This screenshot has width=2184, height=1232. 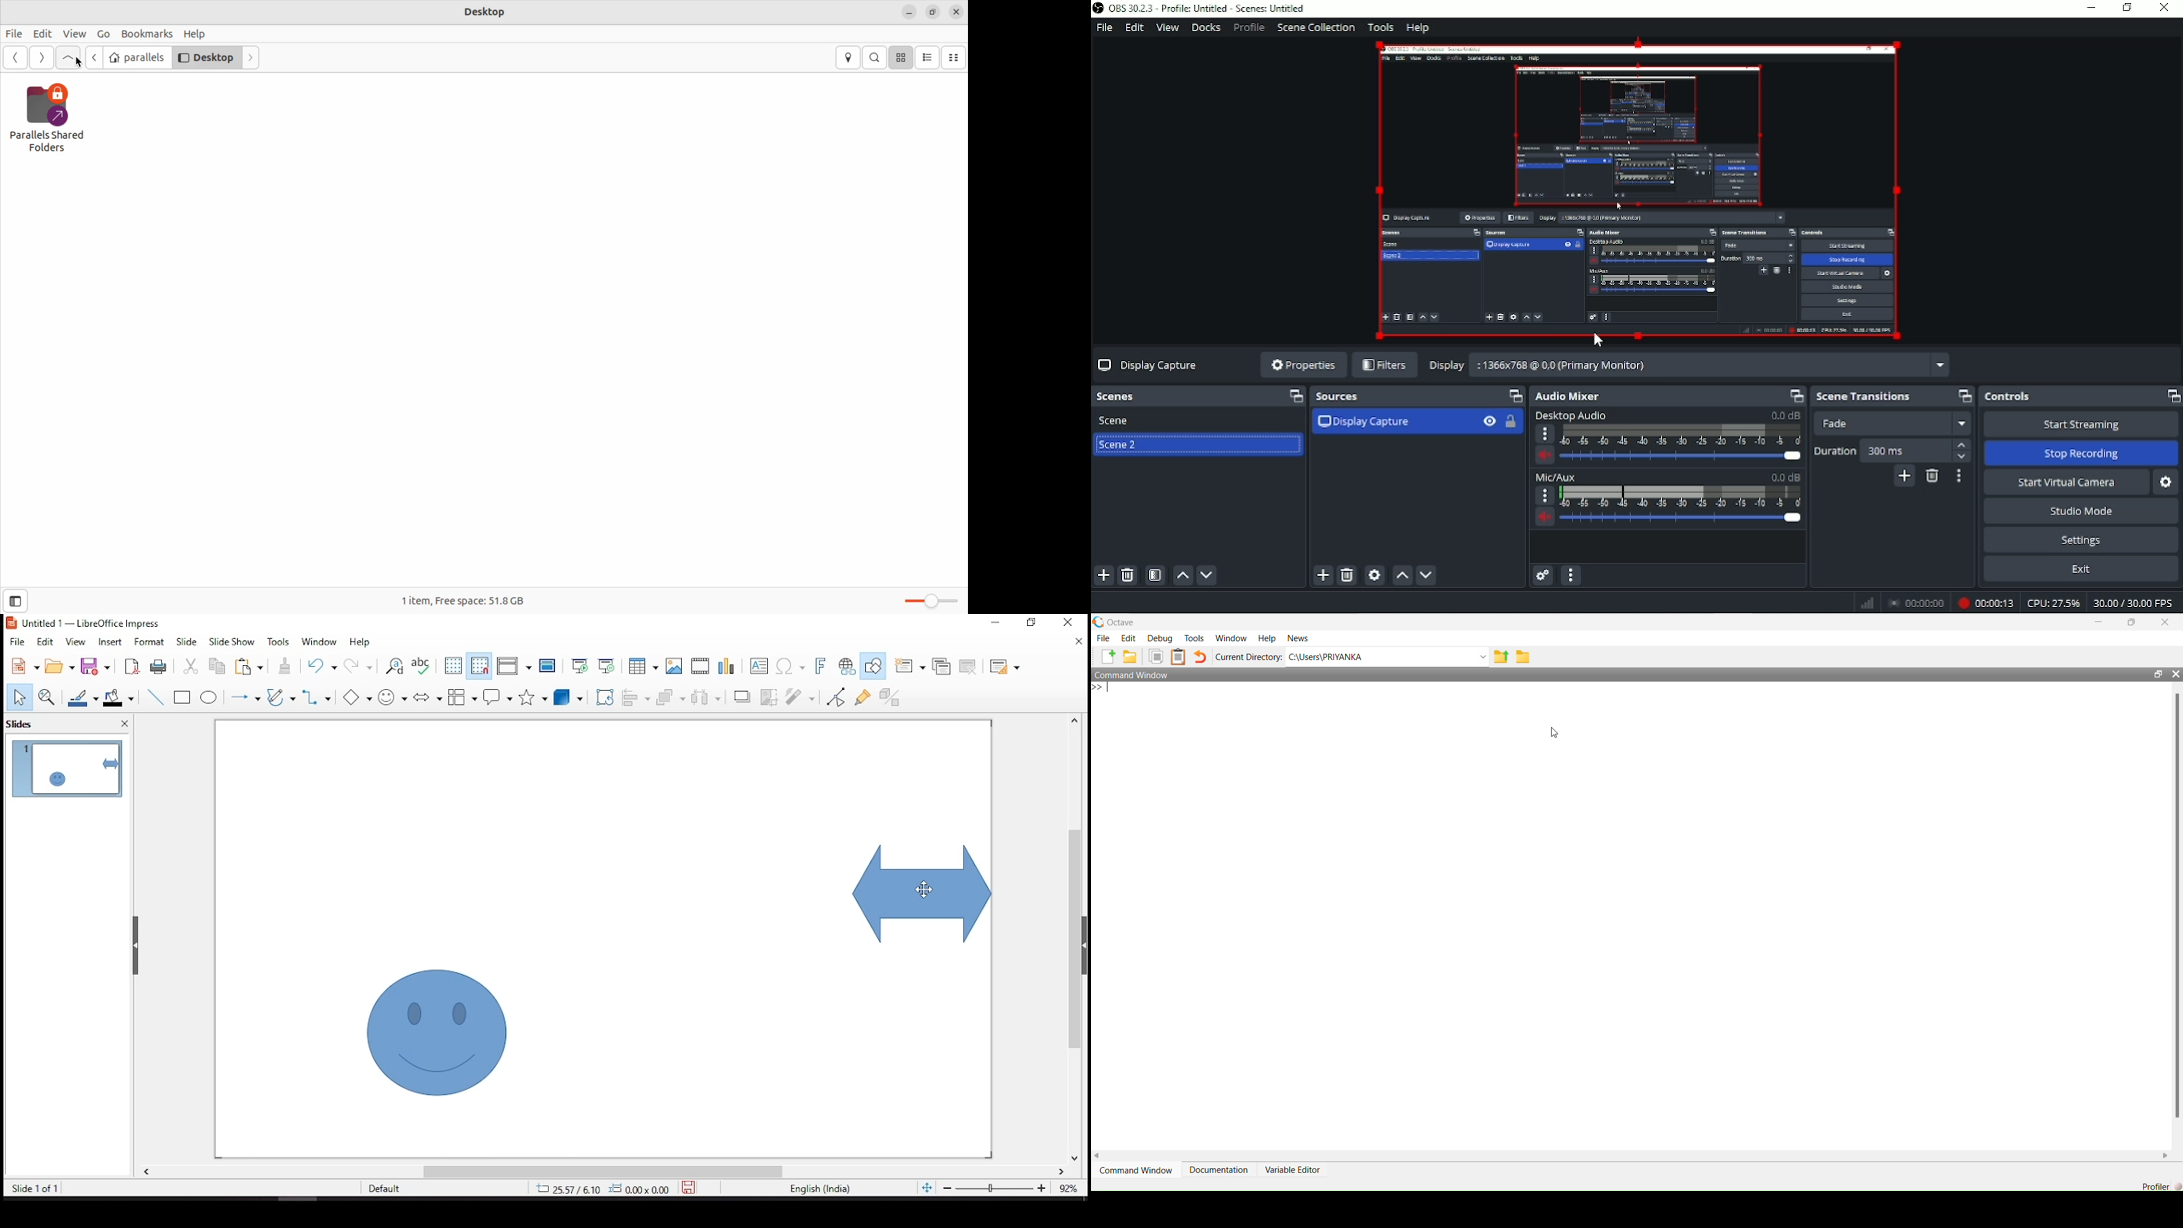 What do you see at coordinates (84, 698) in the screenshot?
I see `line color` at bounding box center [84, 698].